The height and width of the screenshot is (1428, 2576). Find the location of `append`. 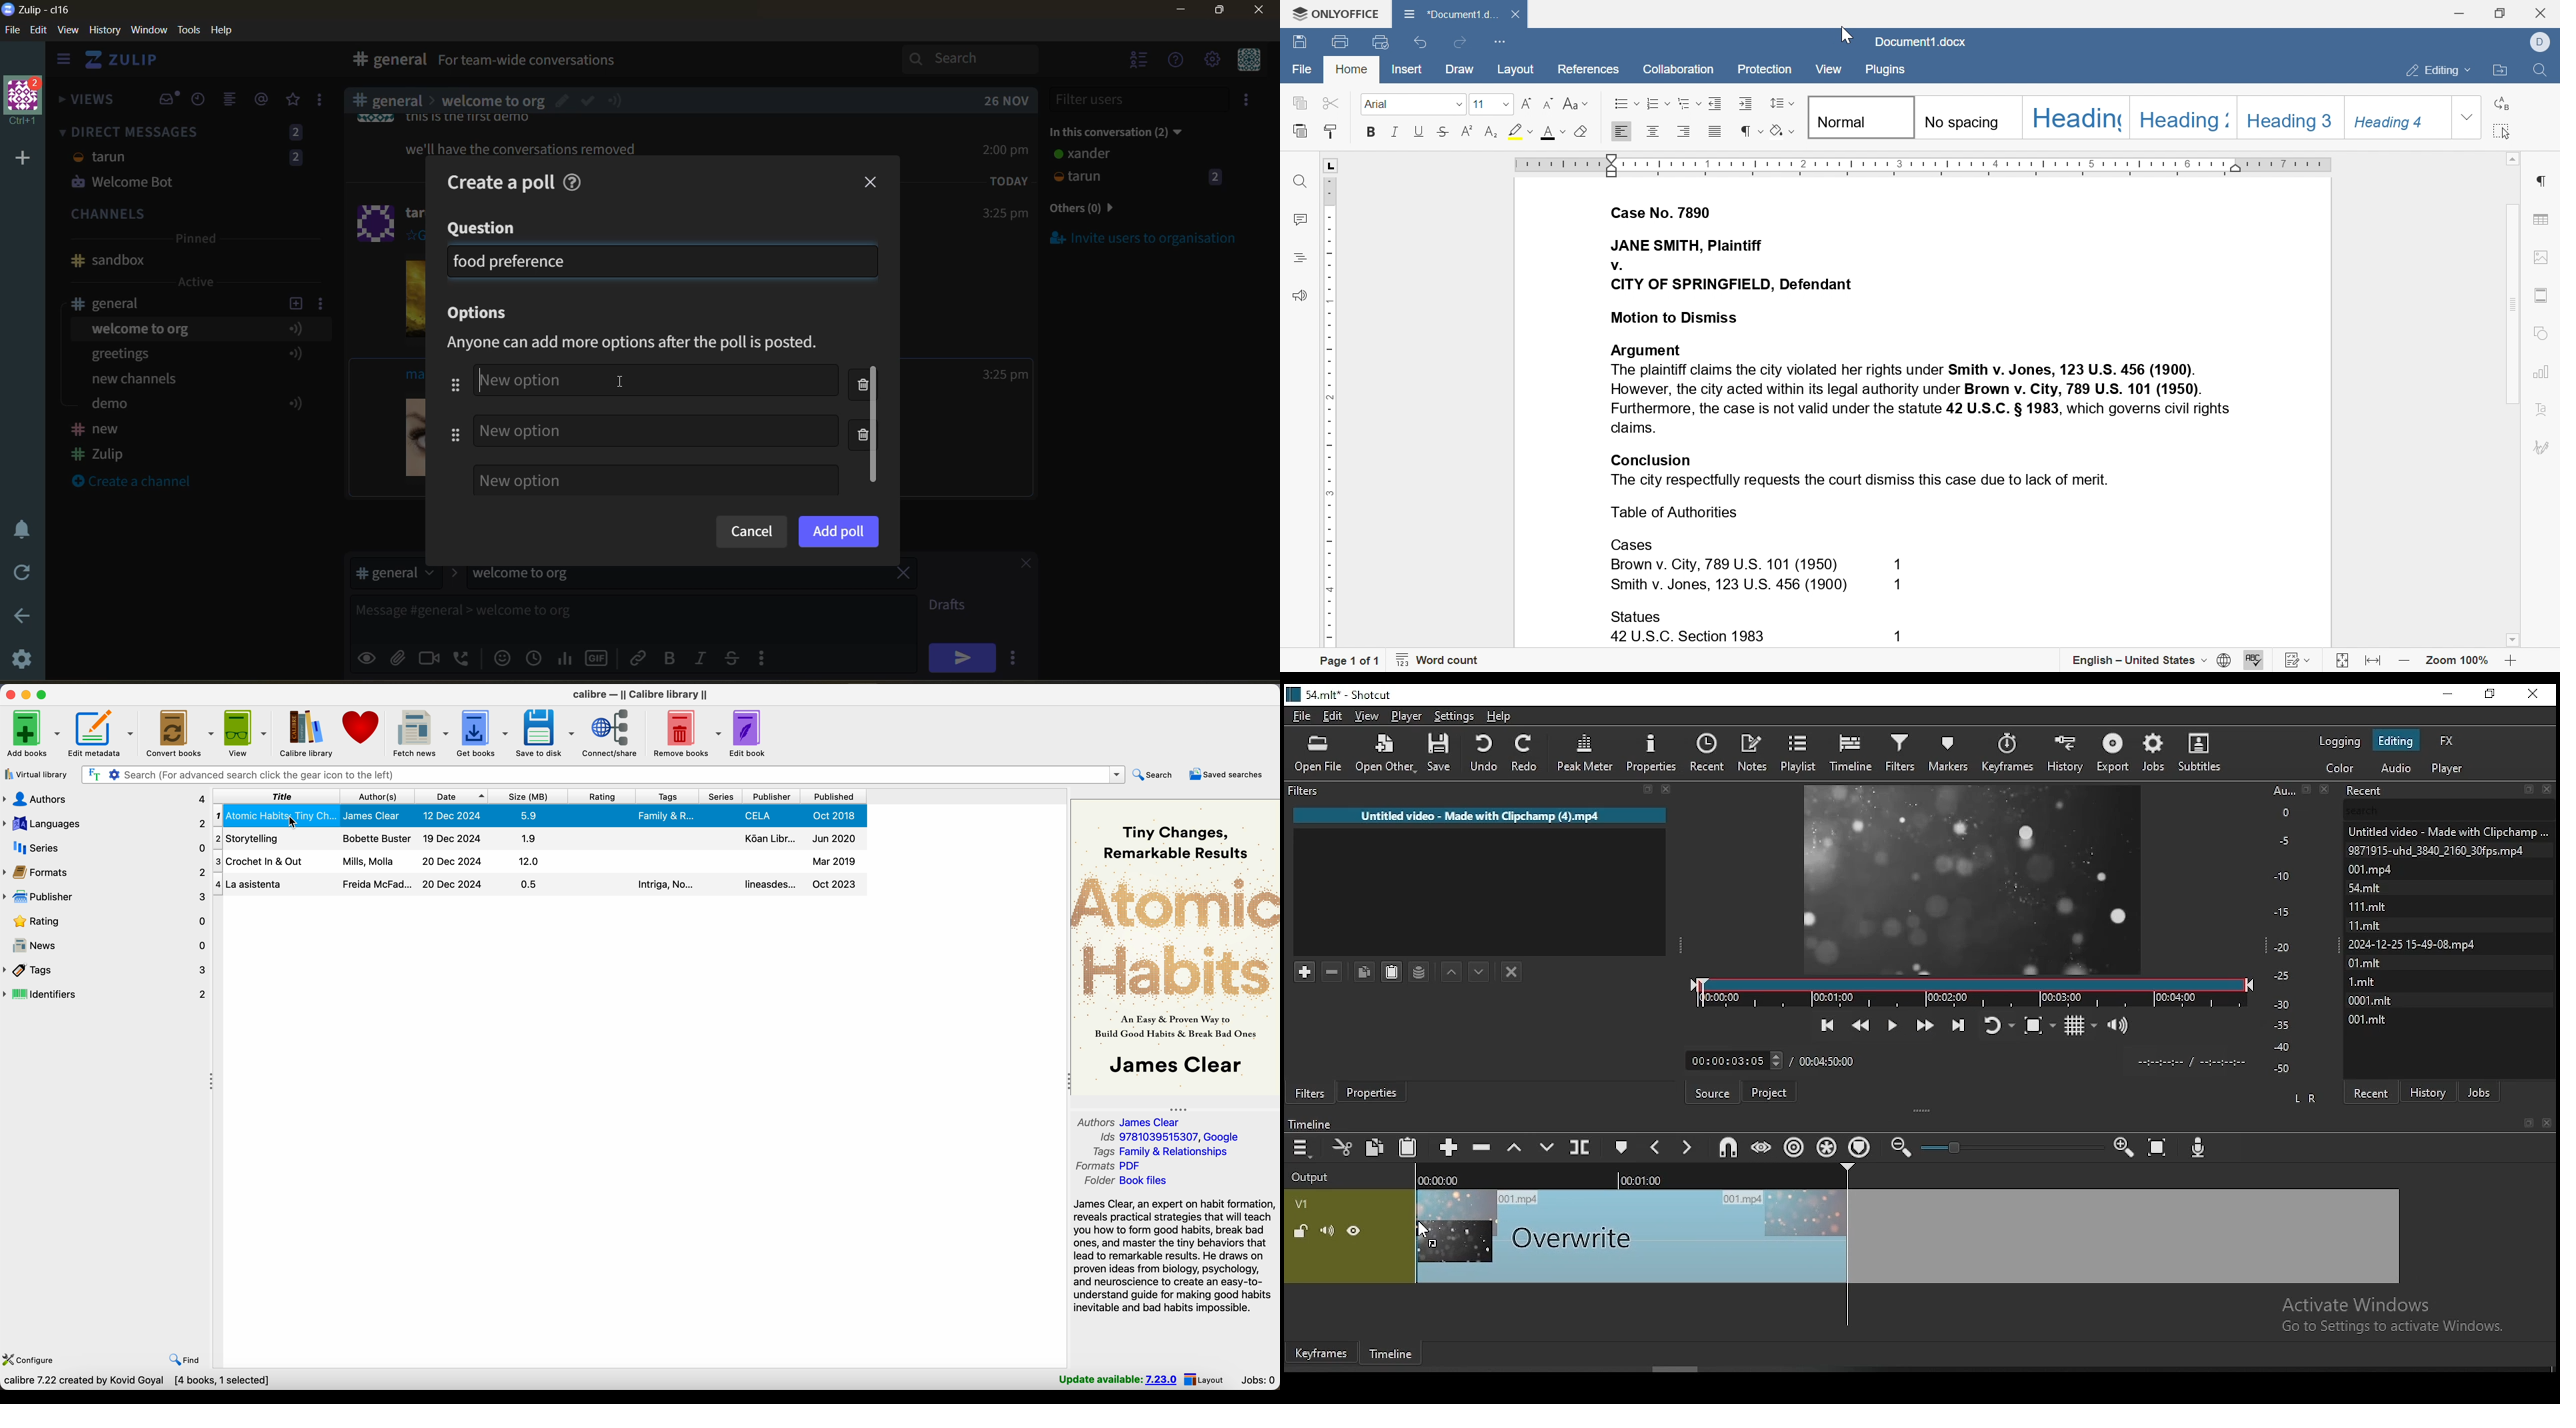

append is located at coordinates (1449, 1146).